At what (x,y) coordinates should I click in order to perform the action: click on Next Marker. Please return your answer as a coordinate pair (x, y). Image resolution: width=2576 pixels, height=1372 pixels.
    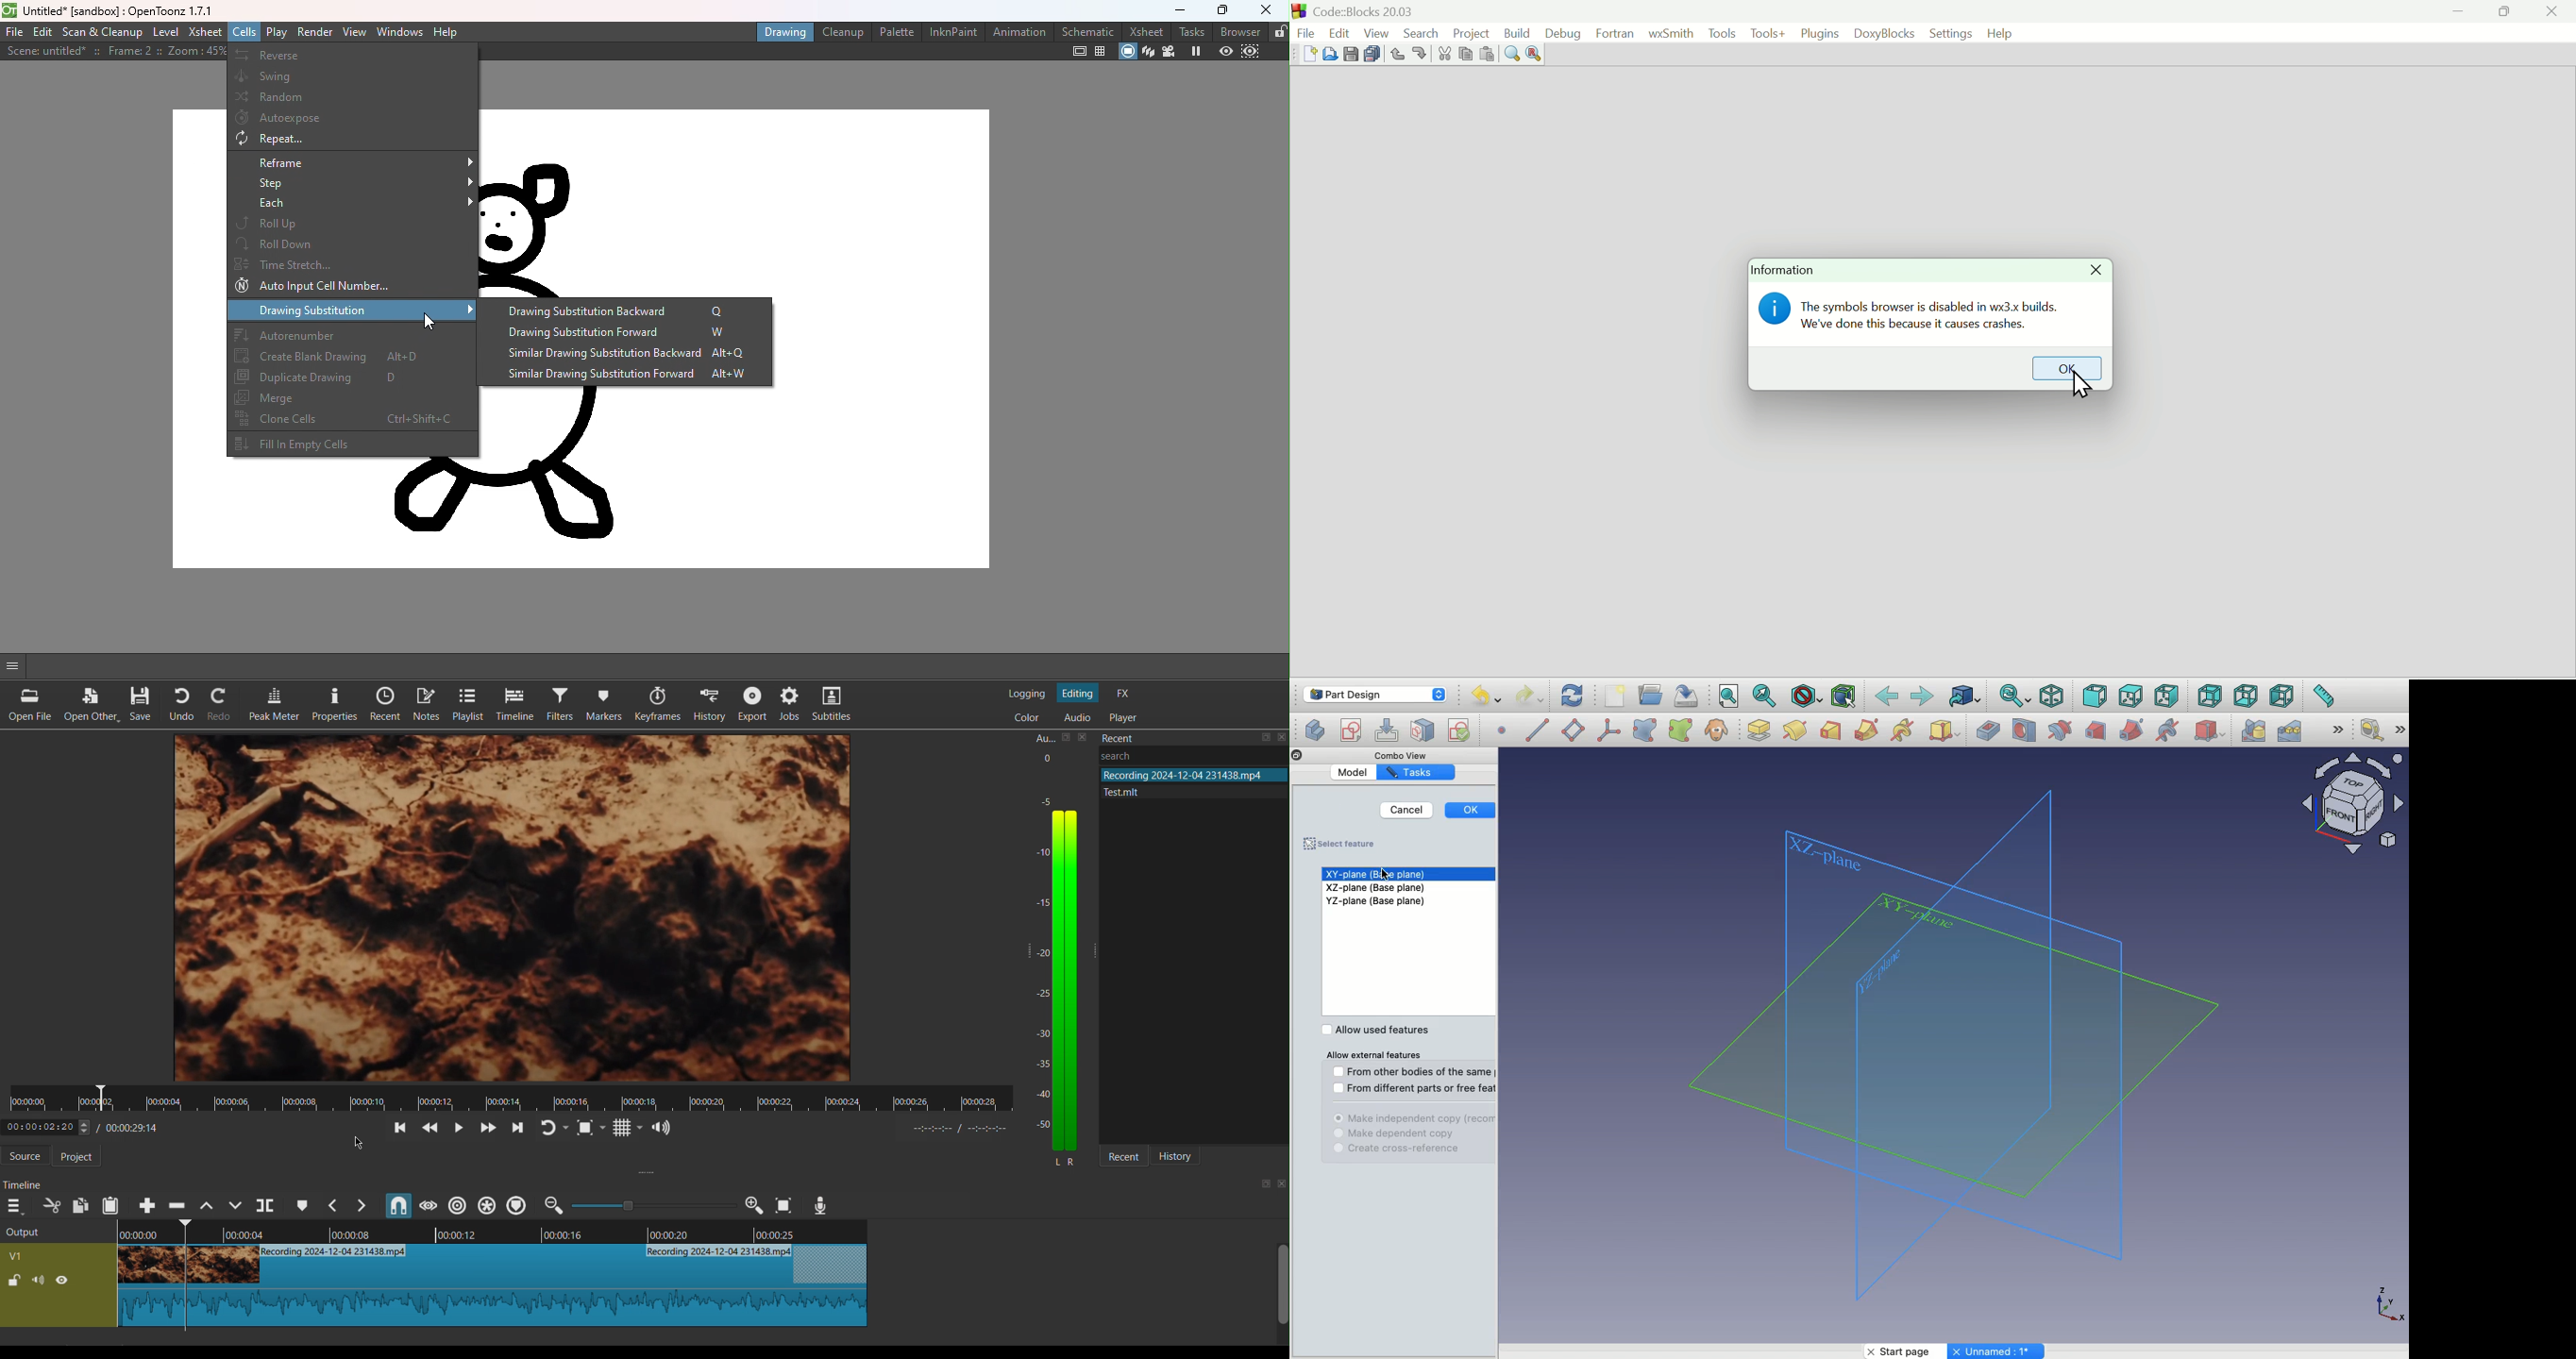
    Looking at the image, I should click on (364, 1206).